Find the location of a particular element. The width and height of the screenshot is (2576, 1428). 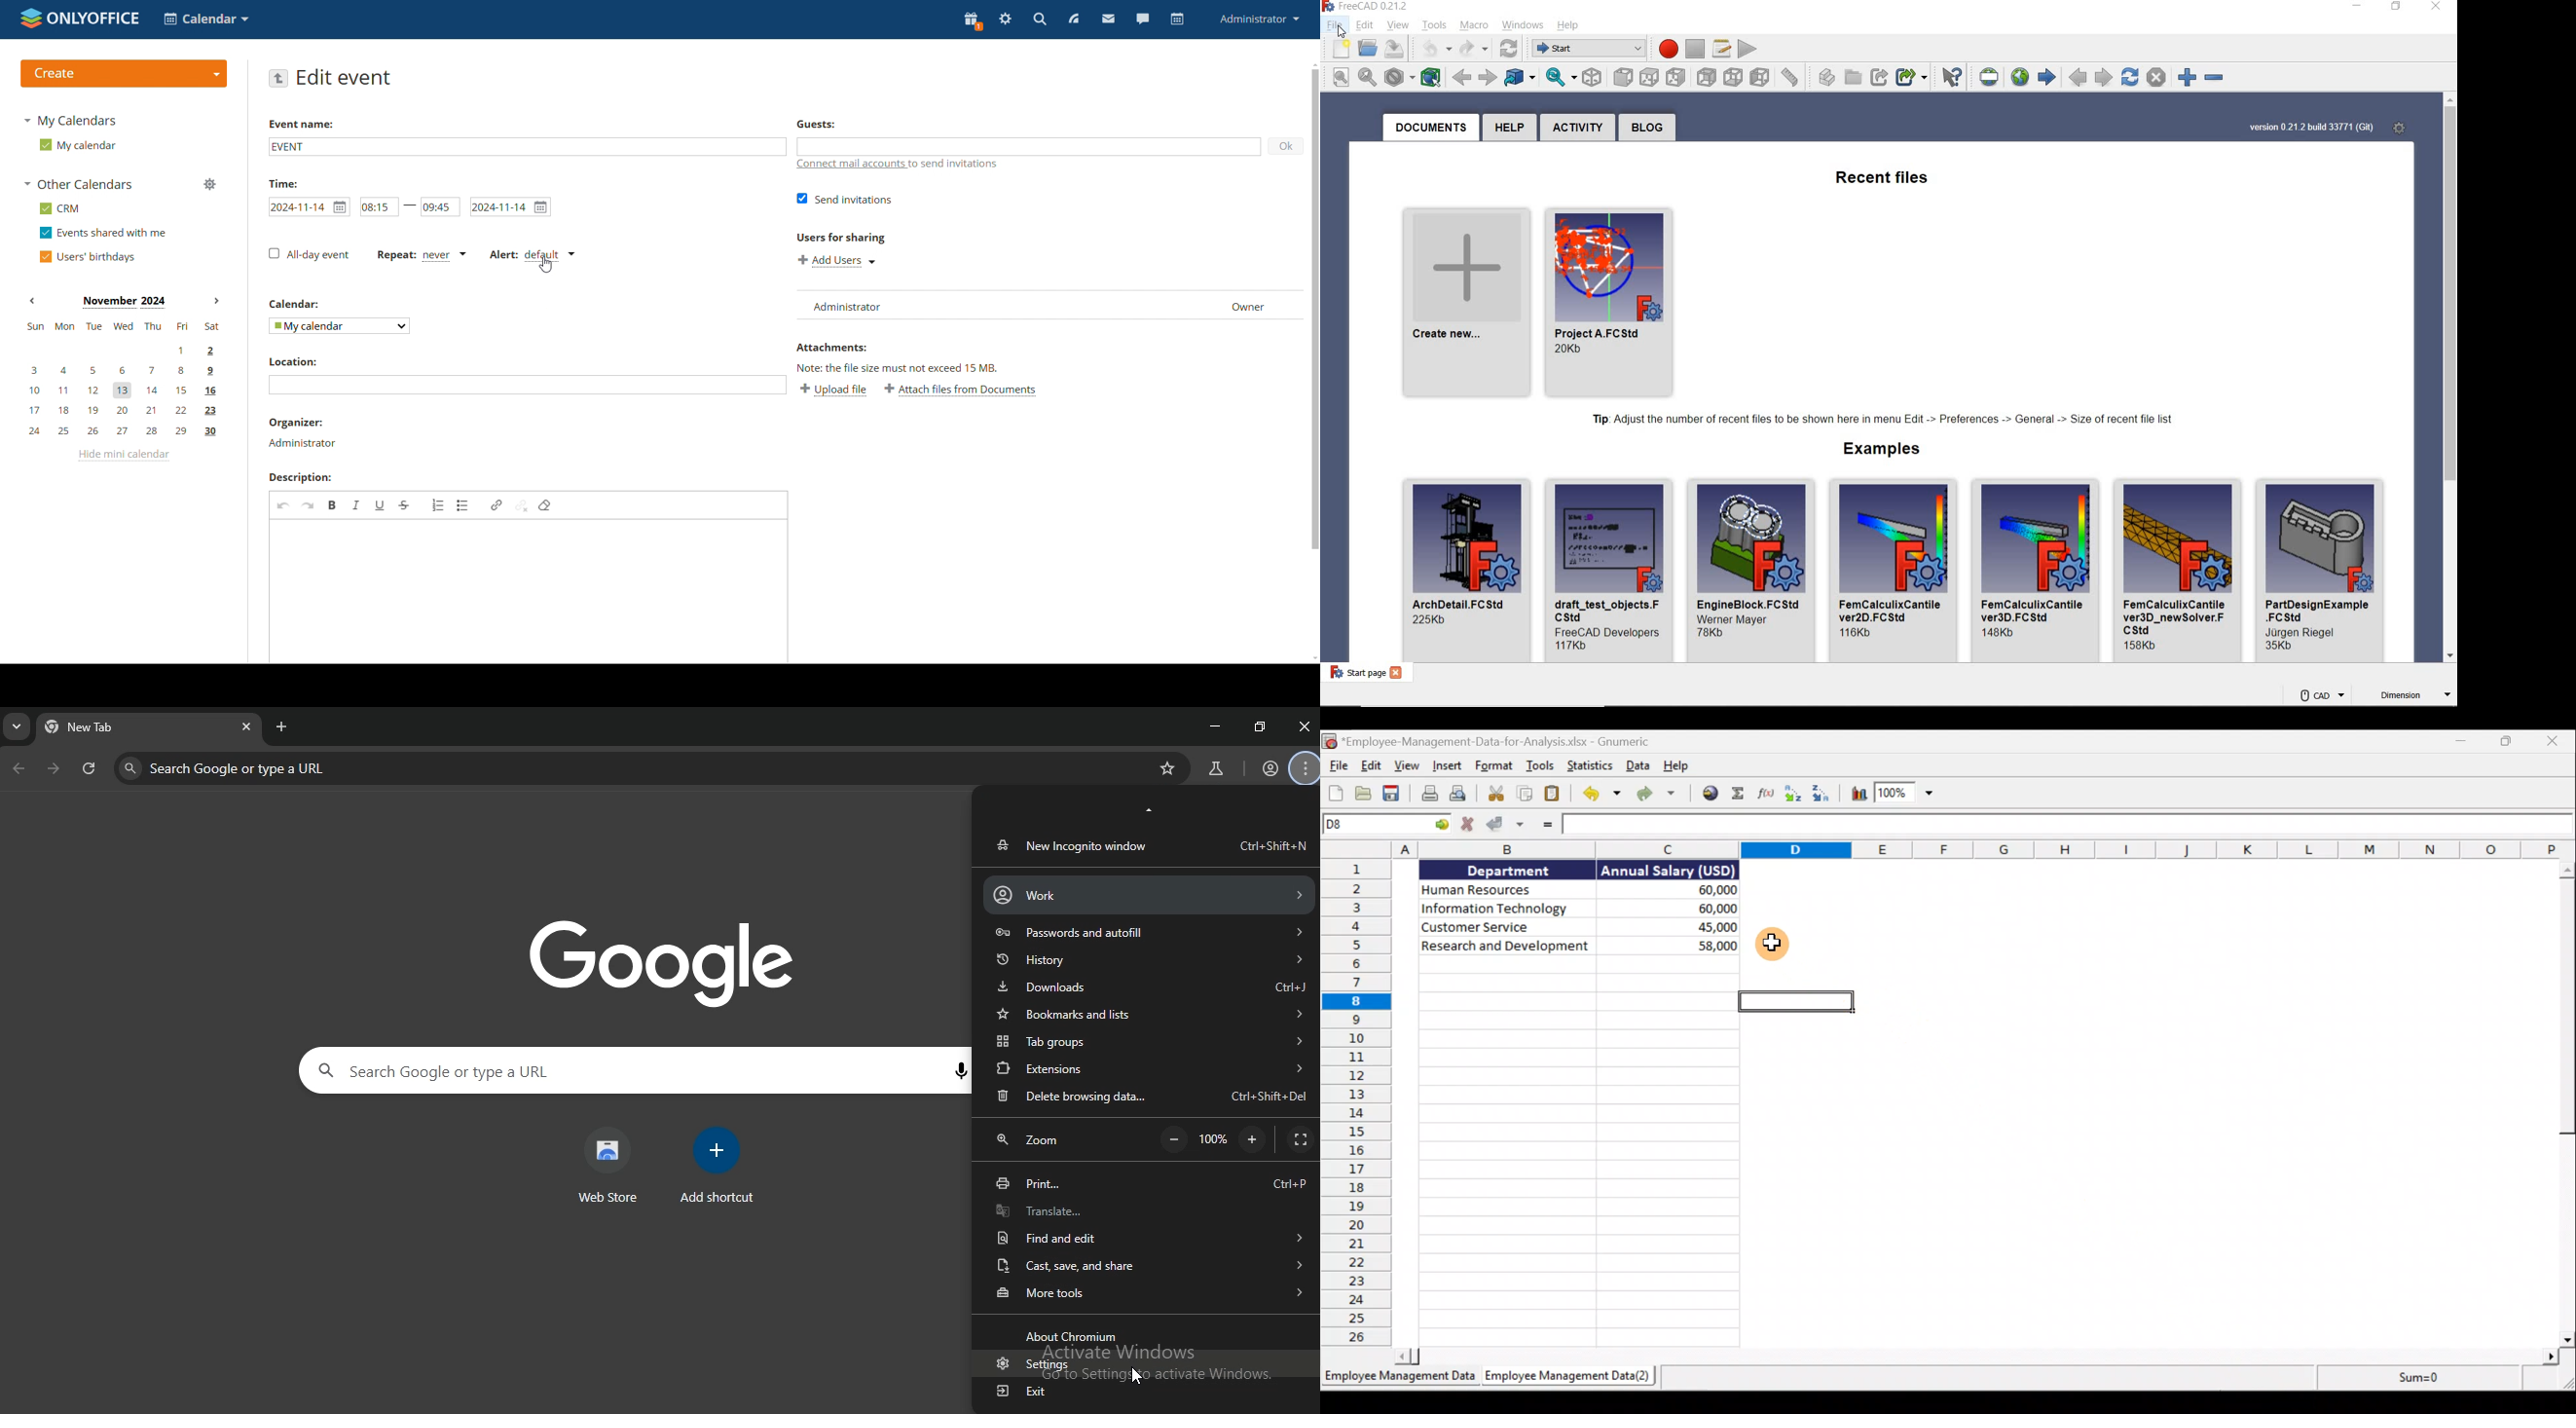

click to go back is located at coordinates (18, 769).